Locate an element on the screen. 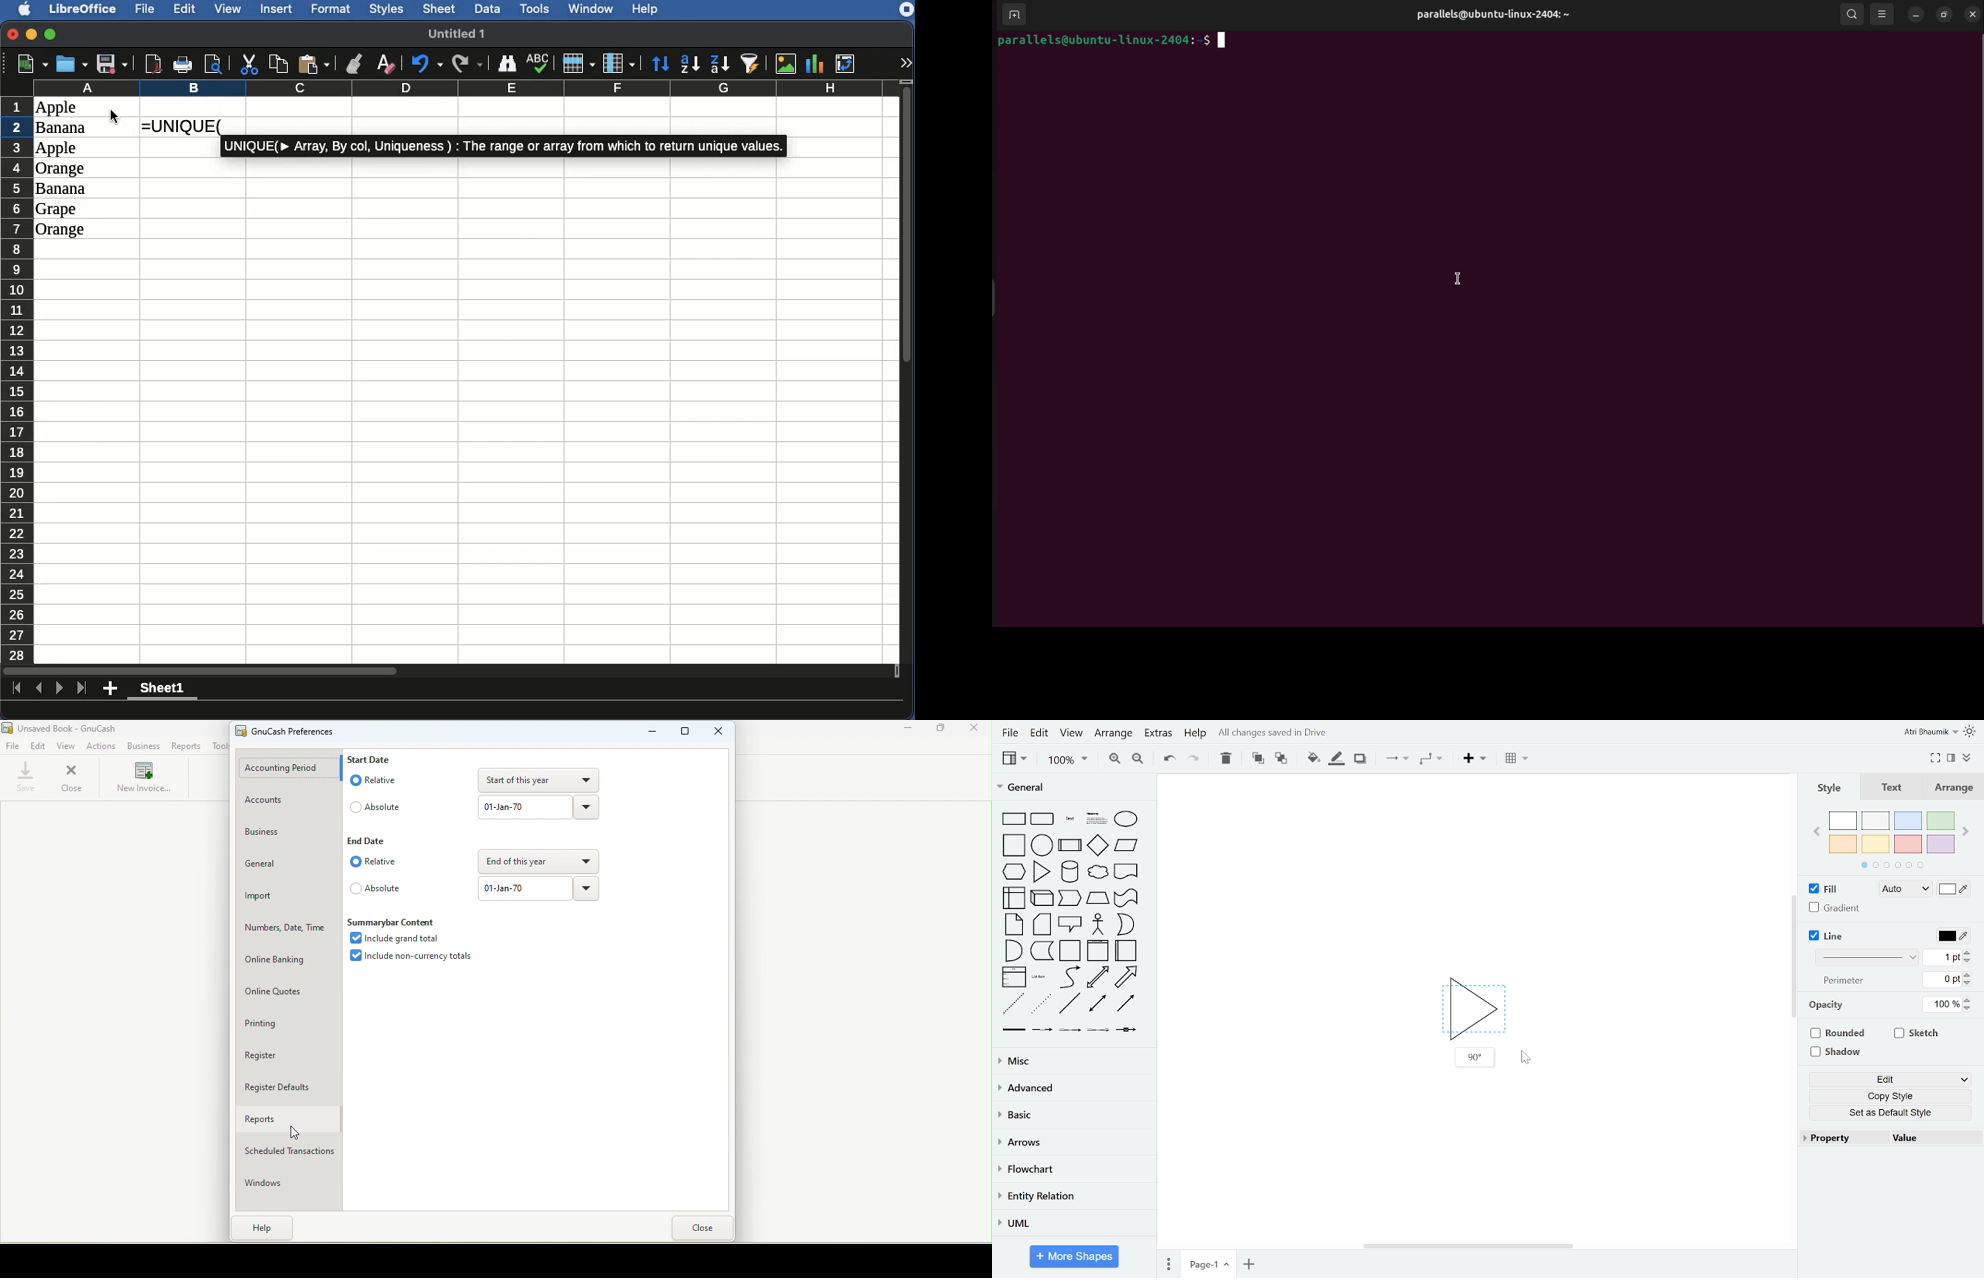 This screenshot has width=1988, height=1288. Drop down is located at coordinates (537, 862).